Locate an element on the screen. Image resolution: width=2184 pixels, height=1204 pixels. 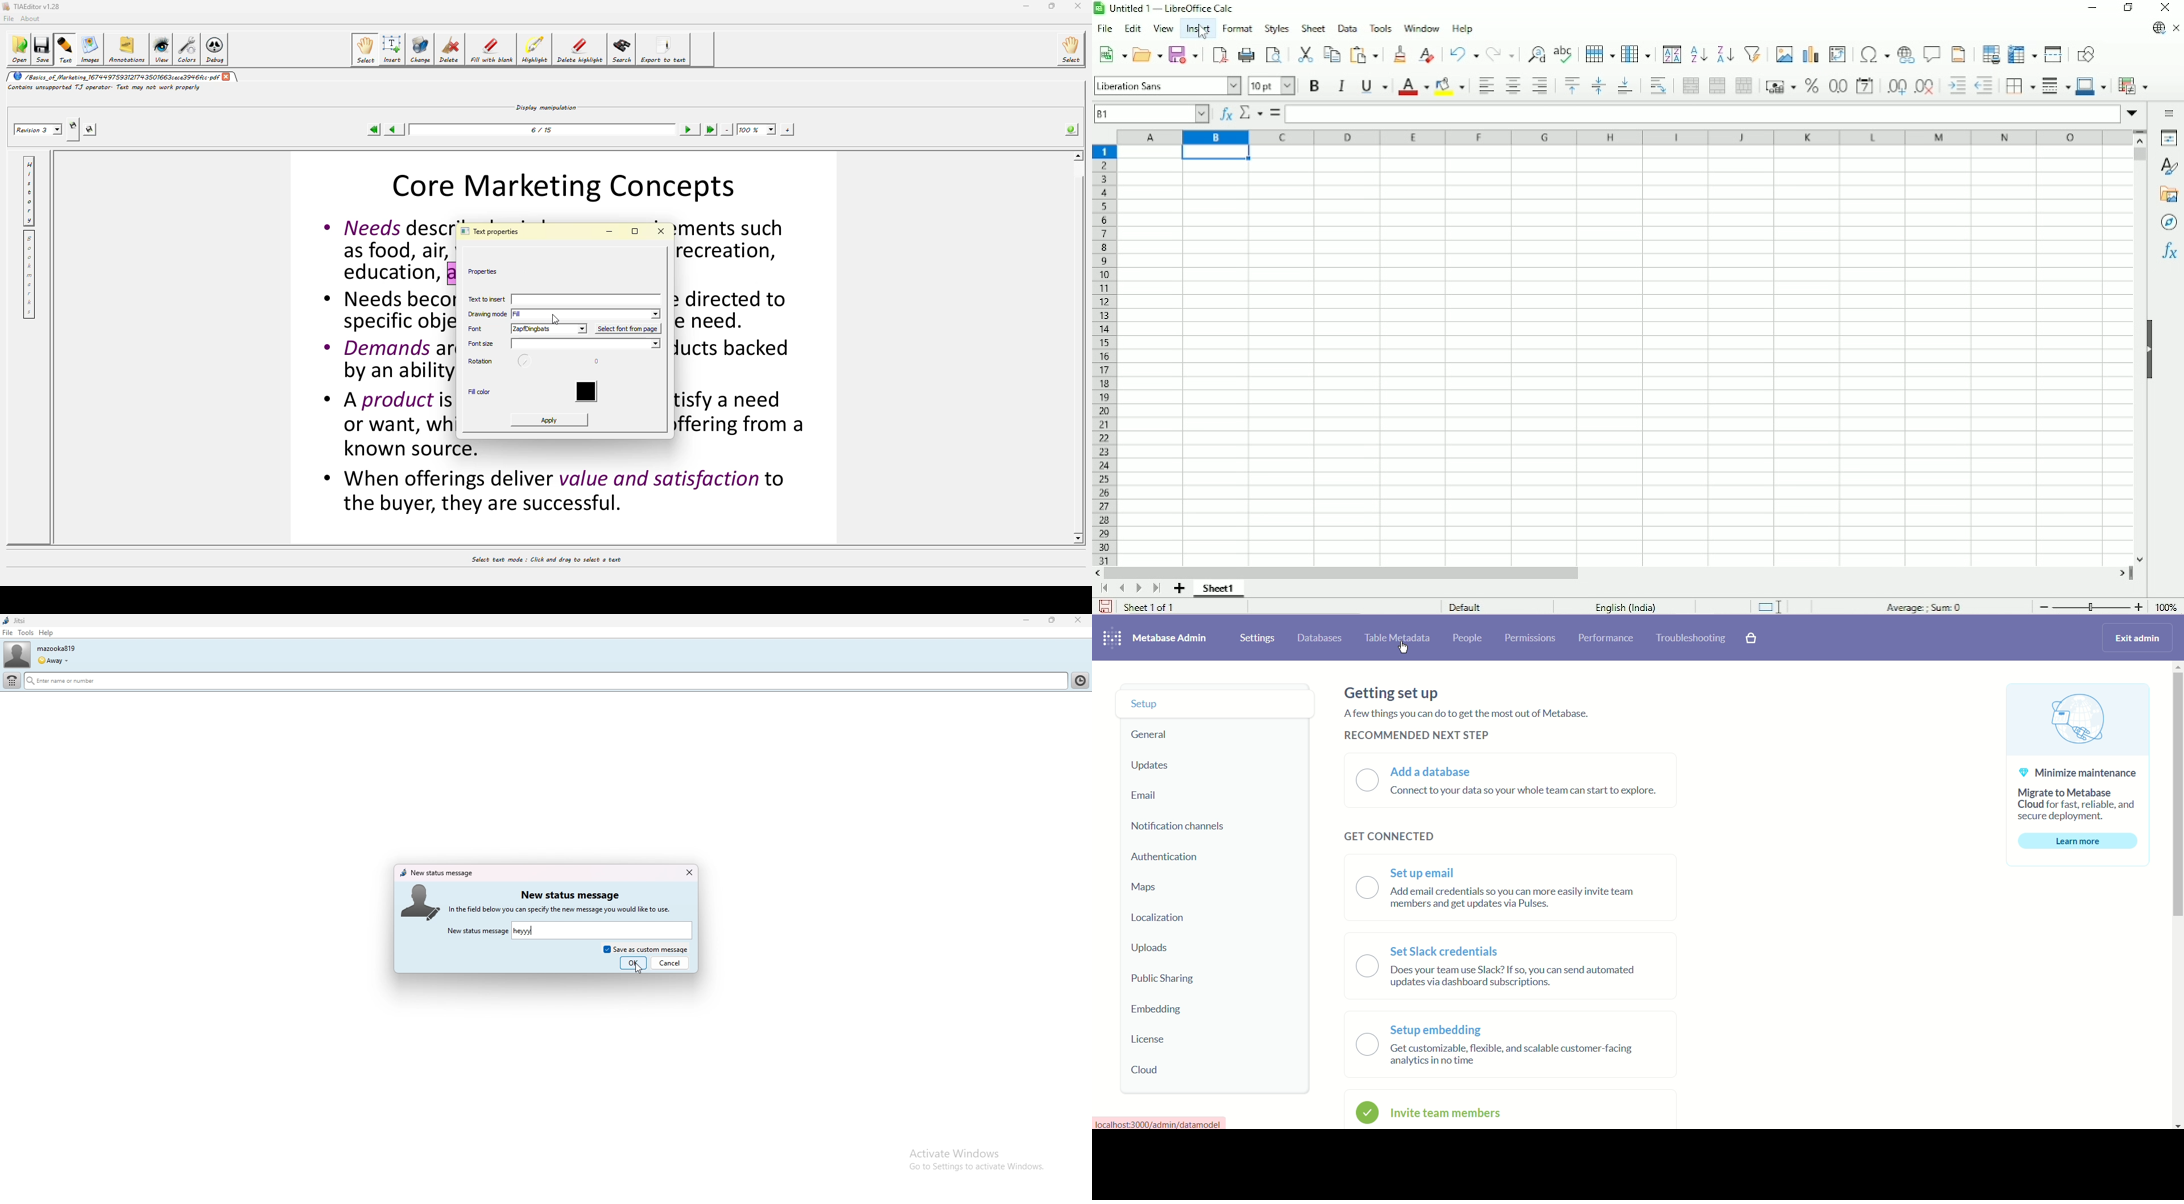
Sort descending is located at coordinates (1724, 52).